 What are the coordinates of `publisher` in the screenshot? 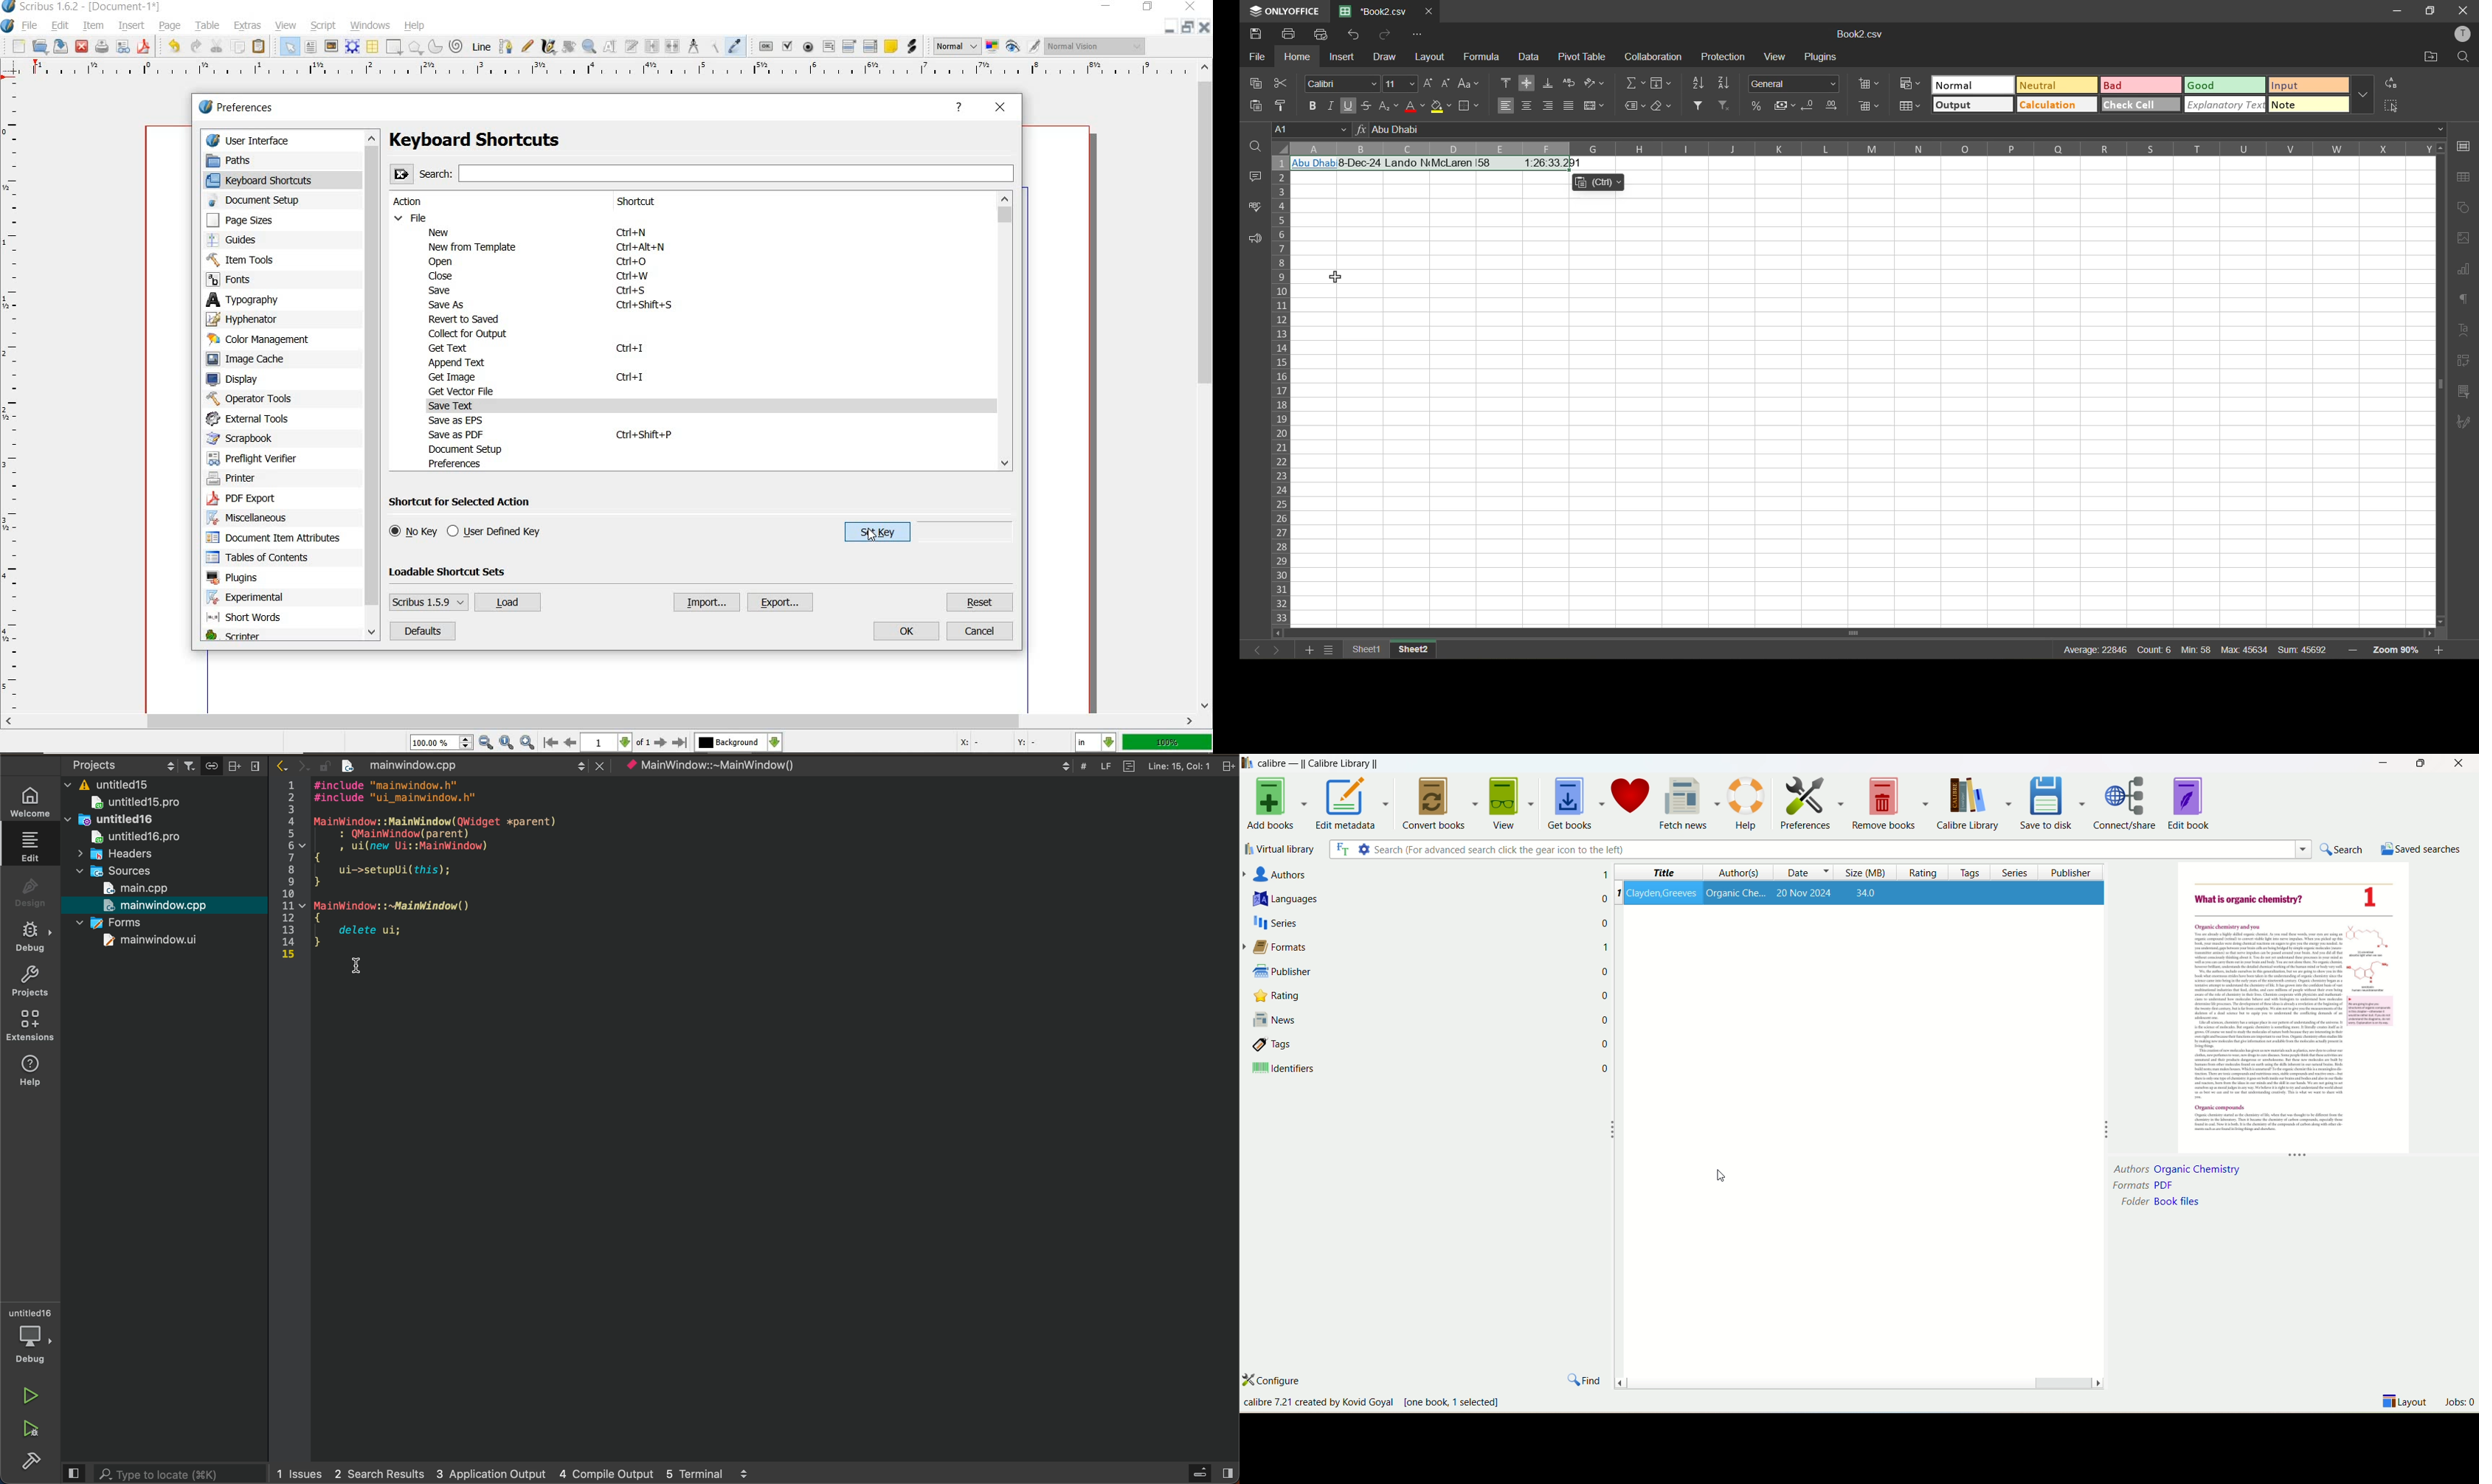 It's located at (2066, 872).